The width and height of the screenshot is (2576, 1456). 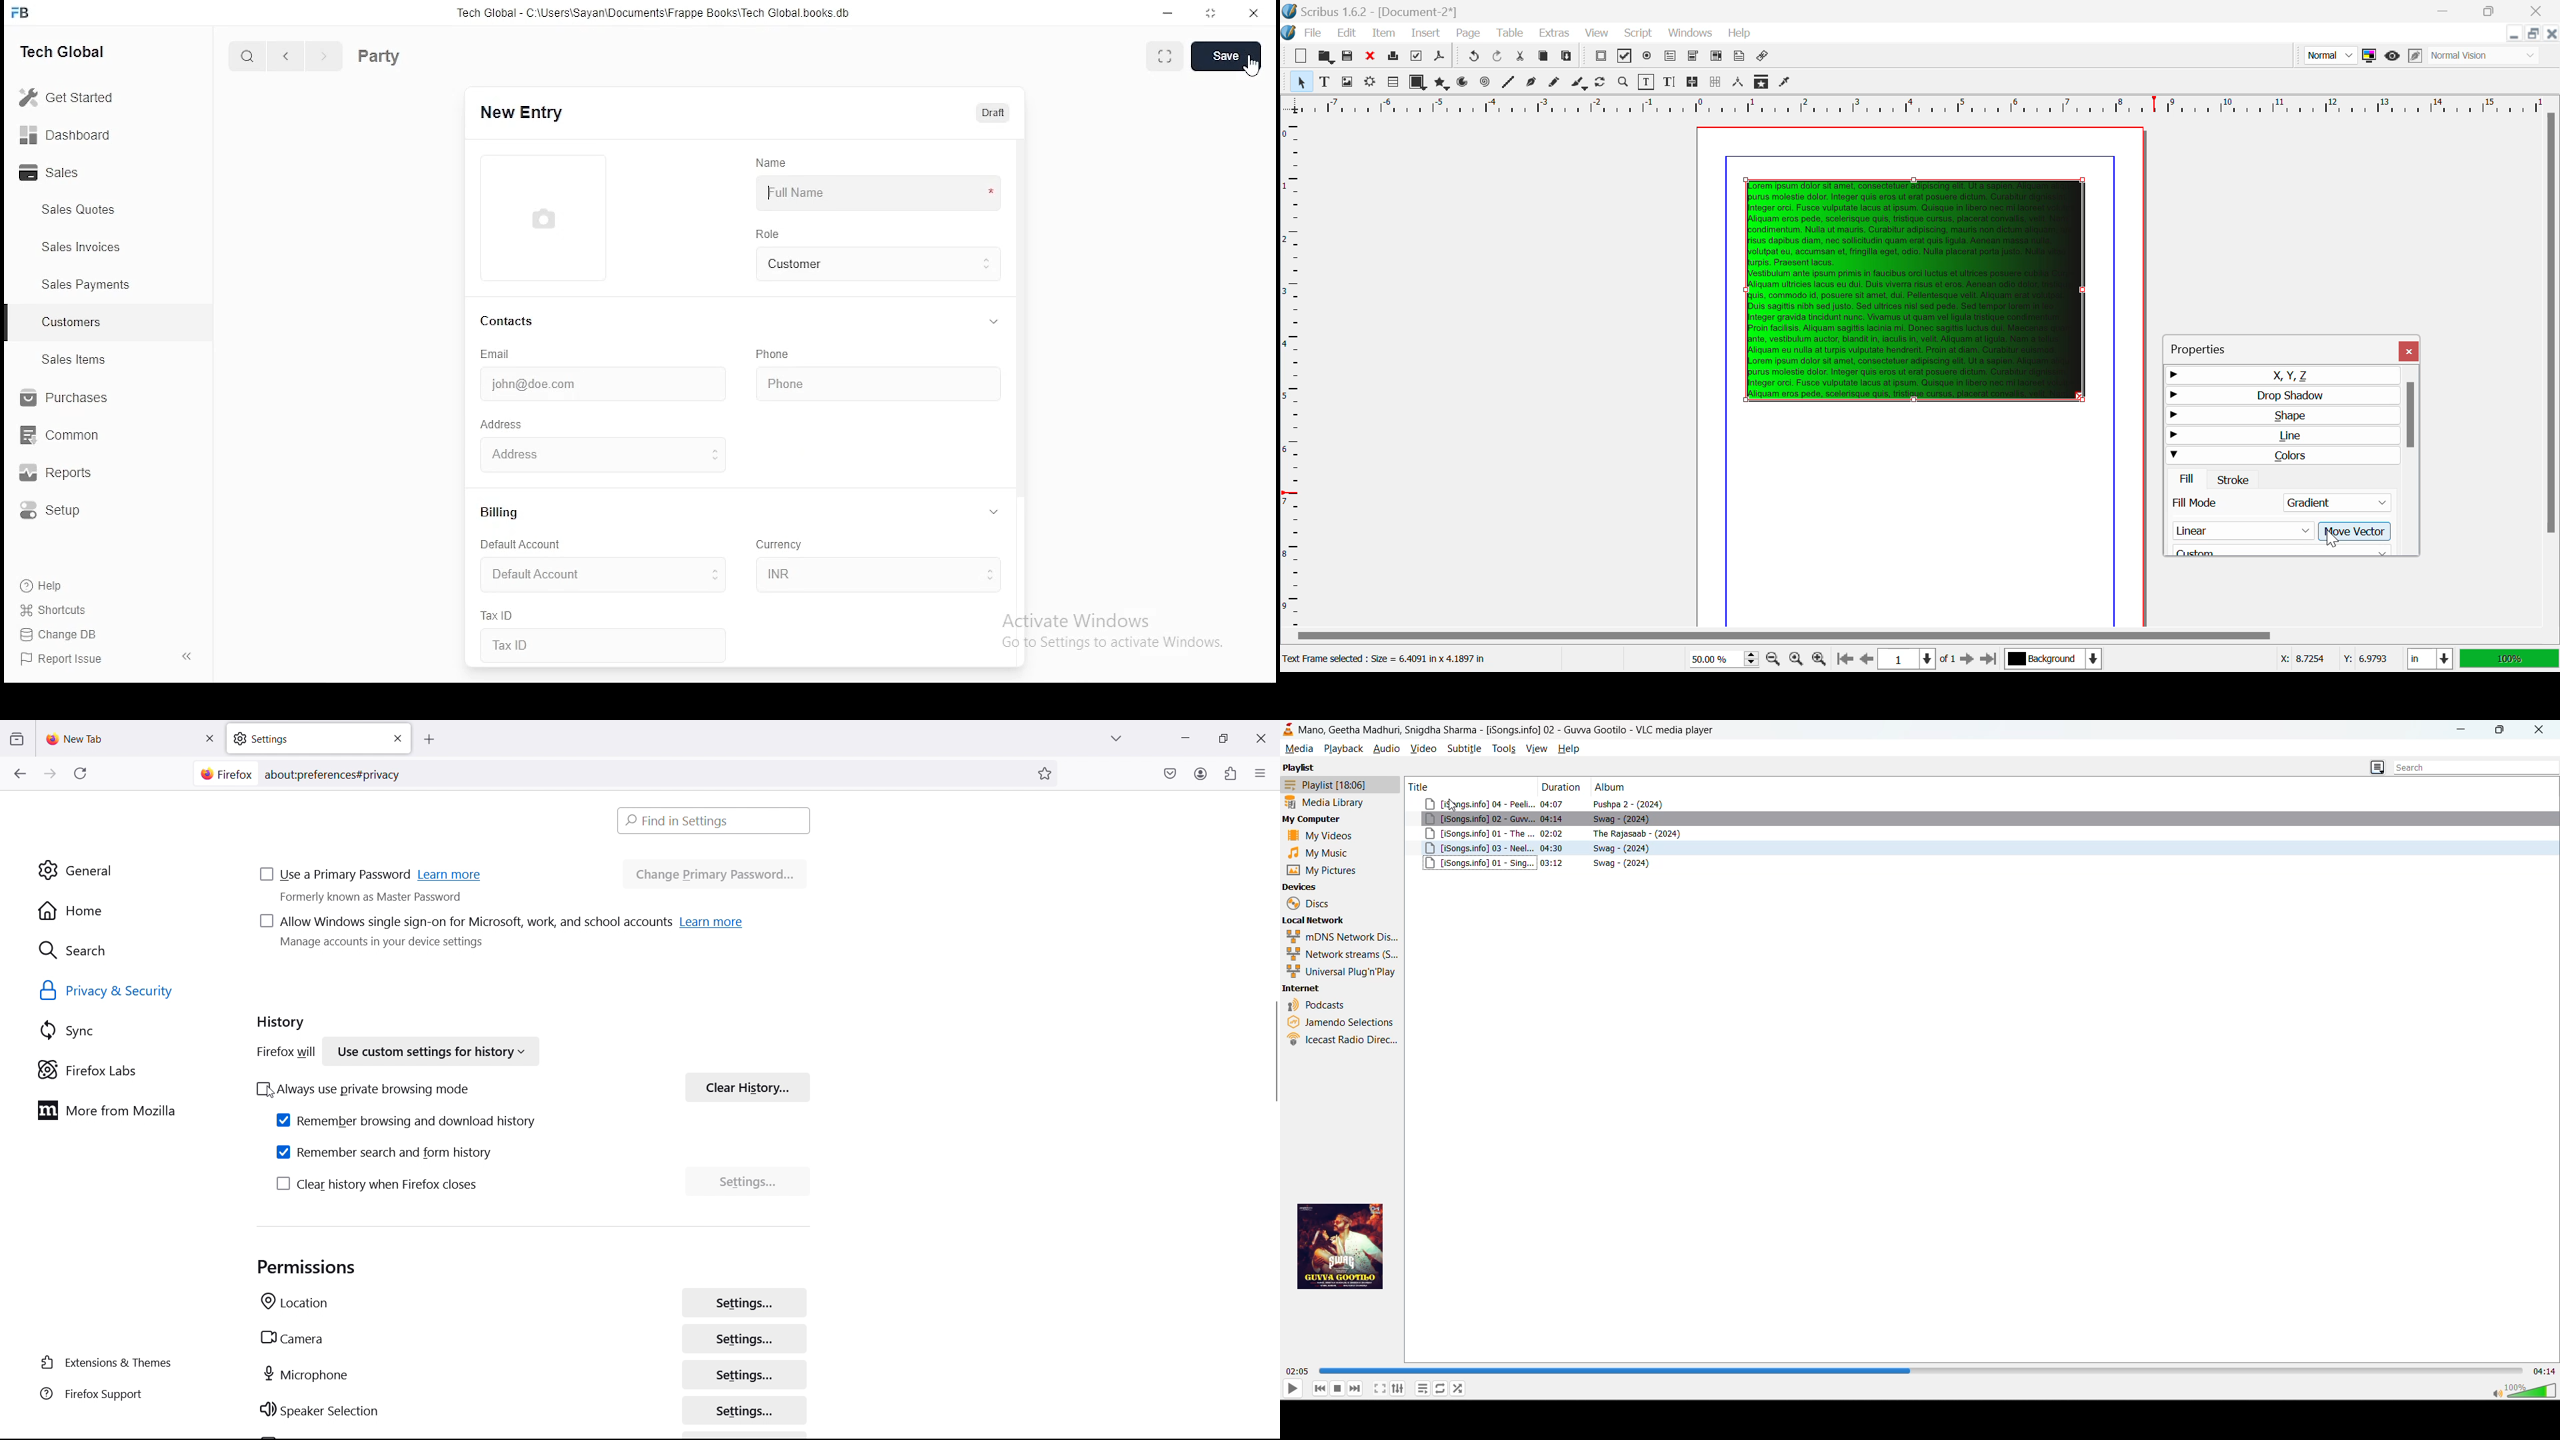 I want to click on Minimize, so click(x=2492, y=11).